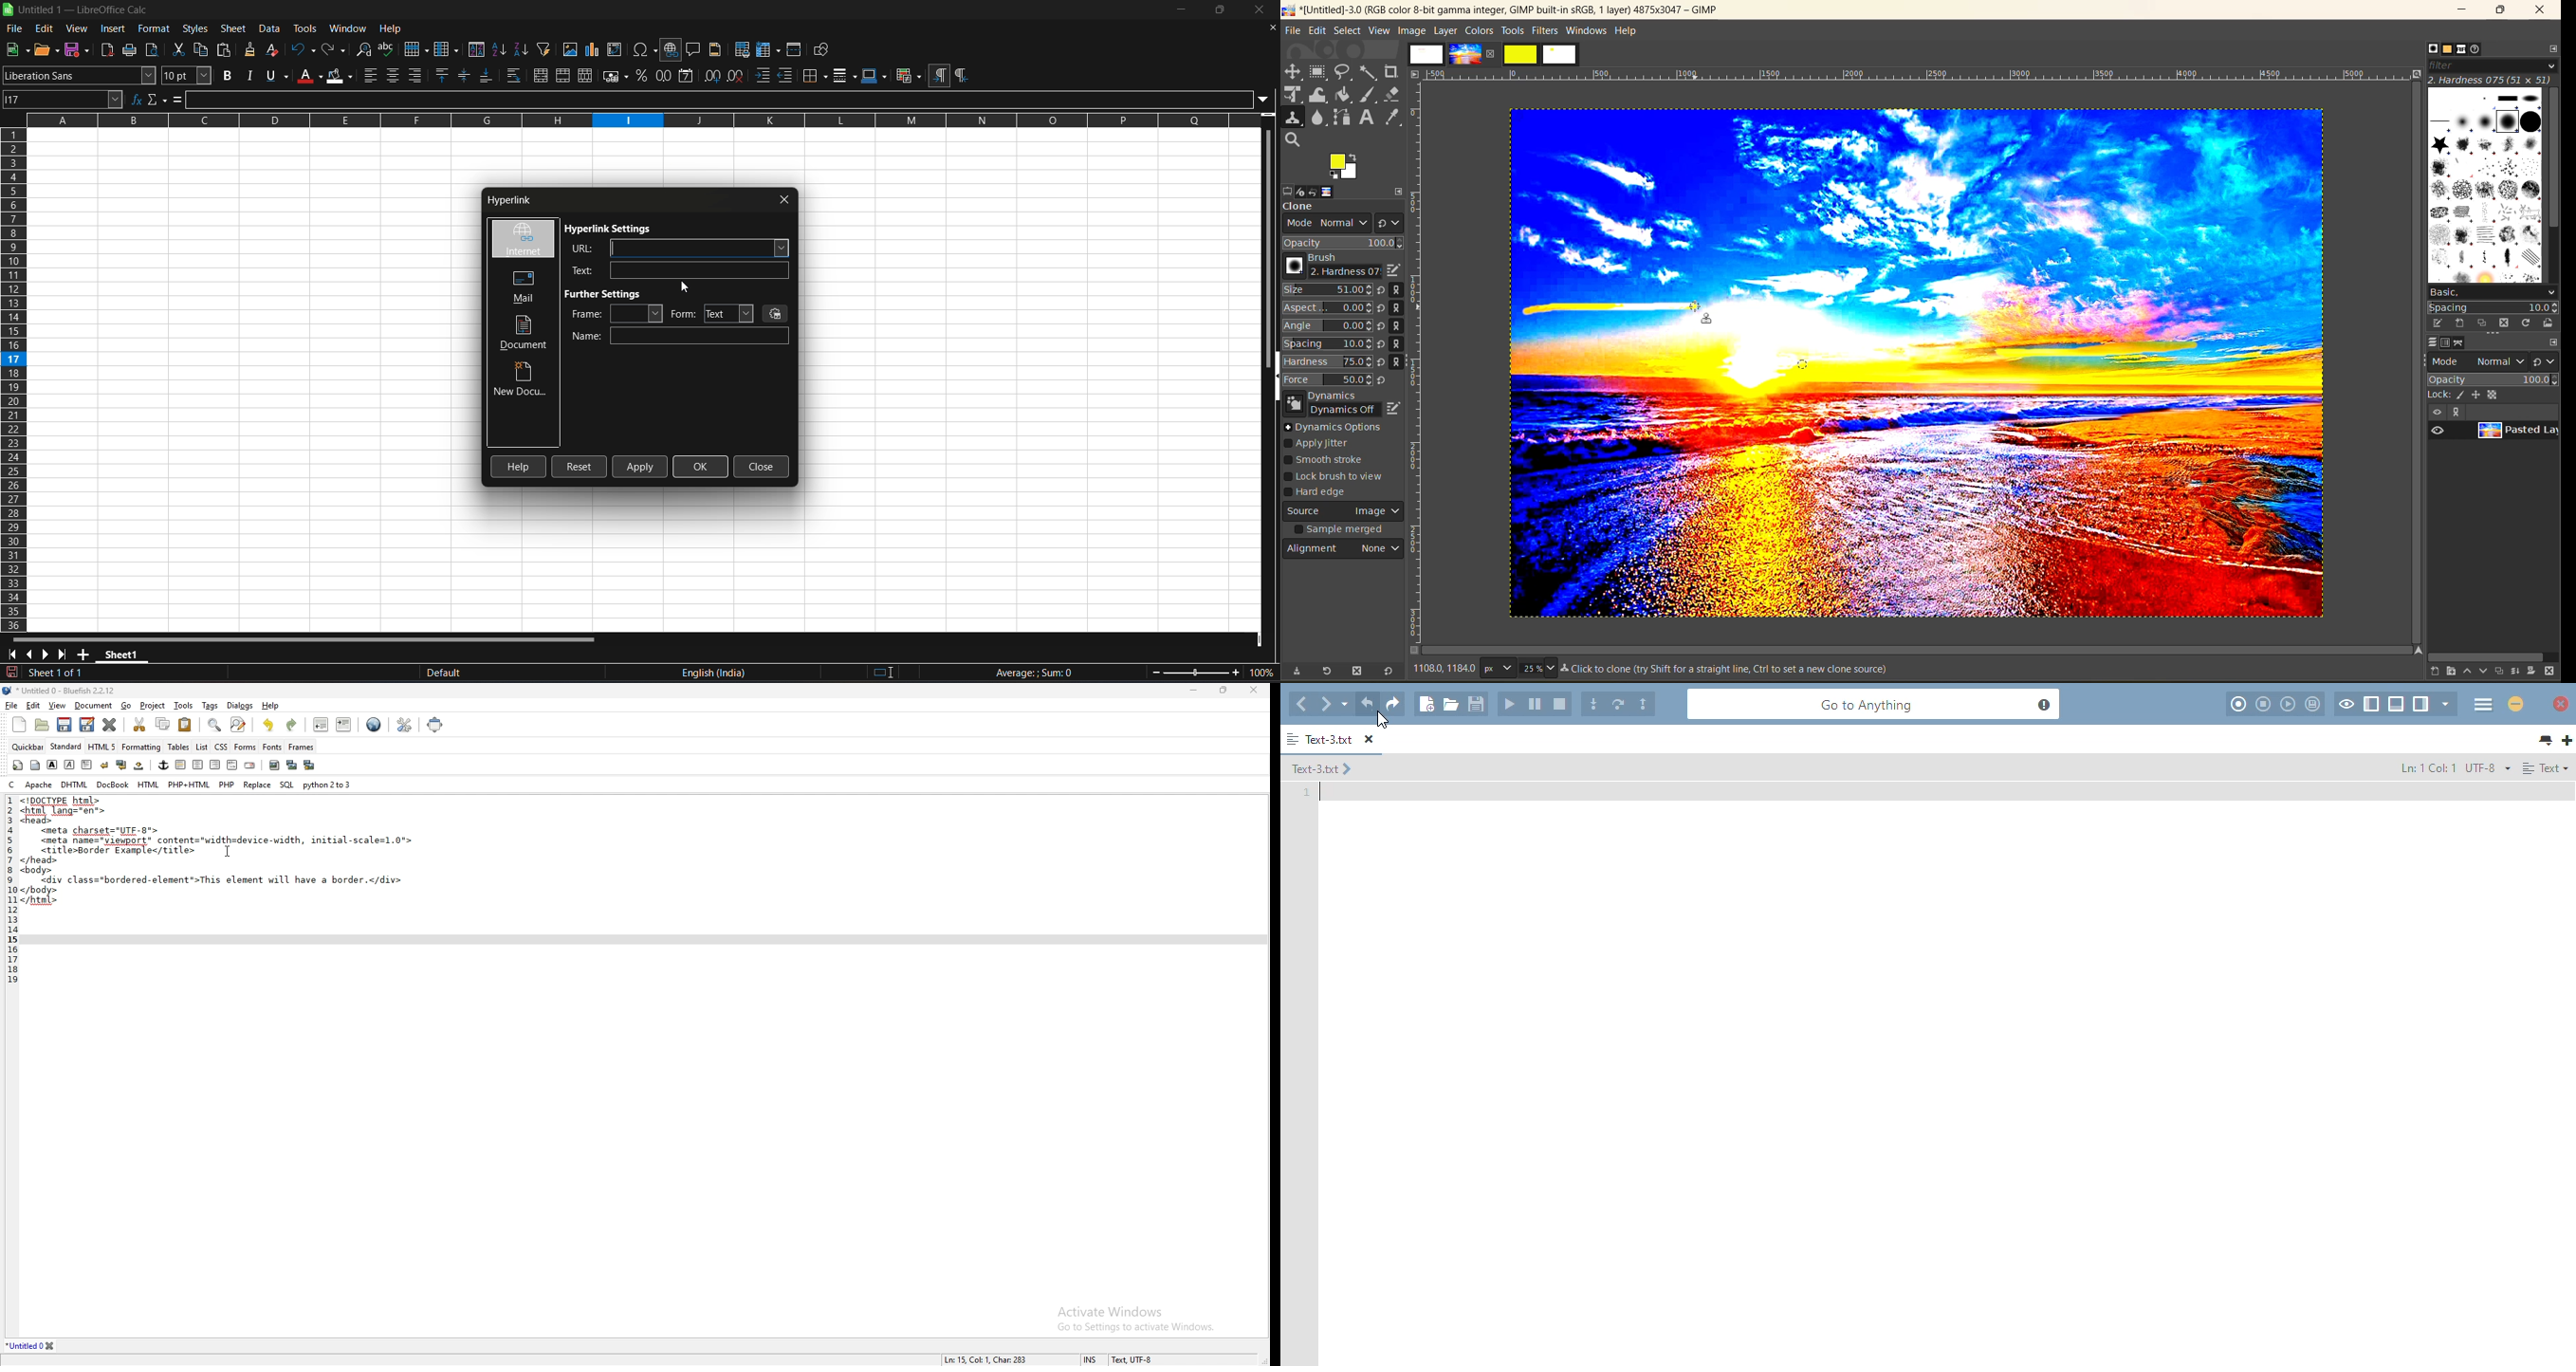 The image size is (2576, 1372). I want to click on opacity, so click(2491, 379).